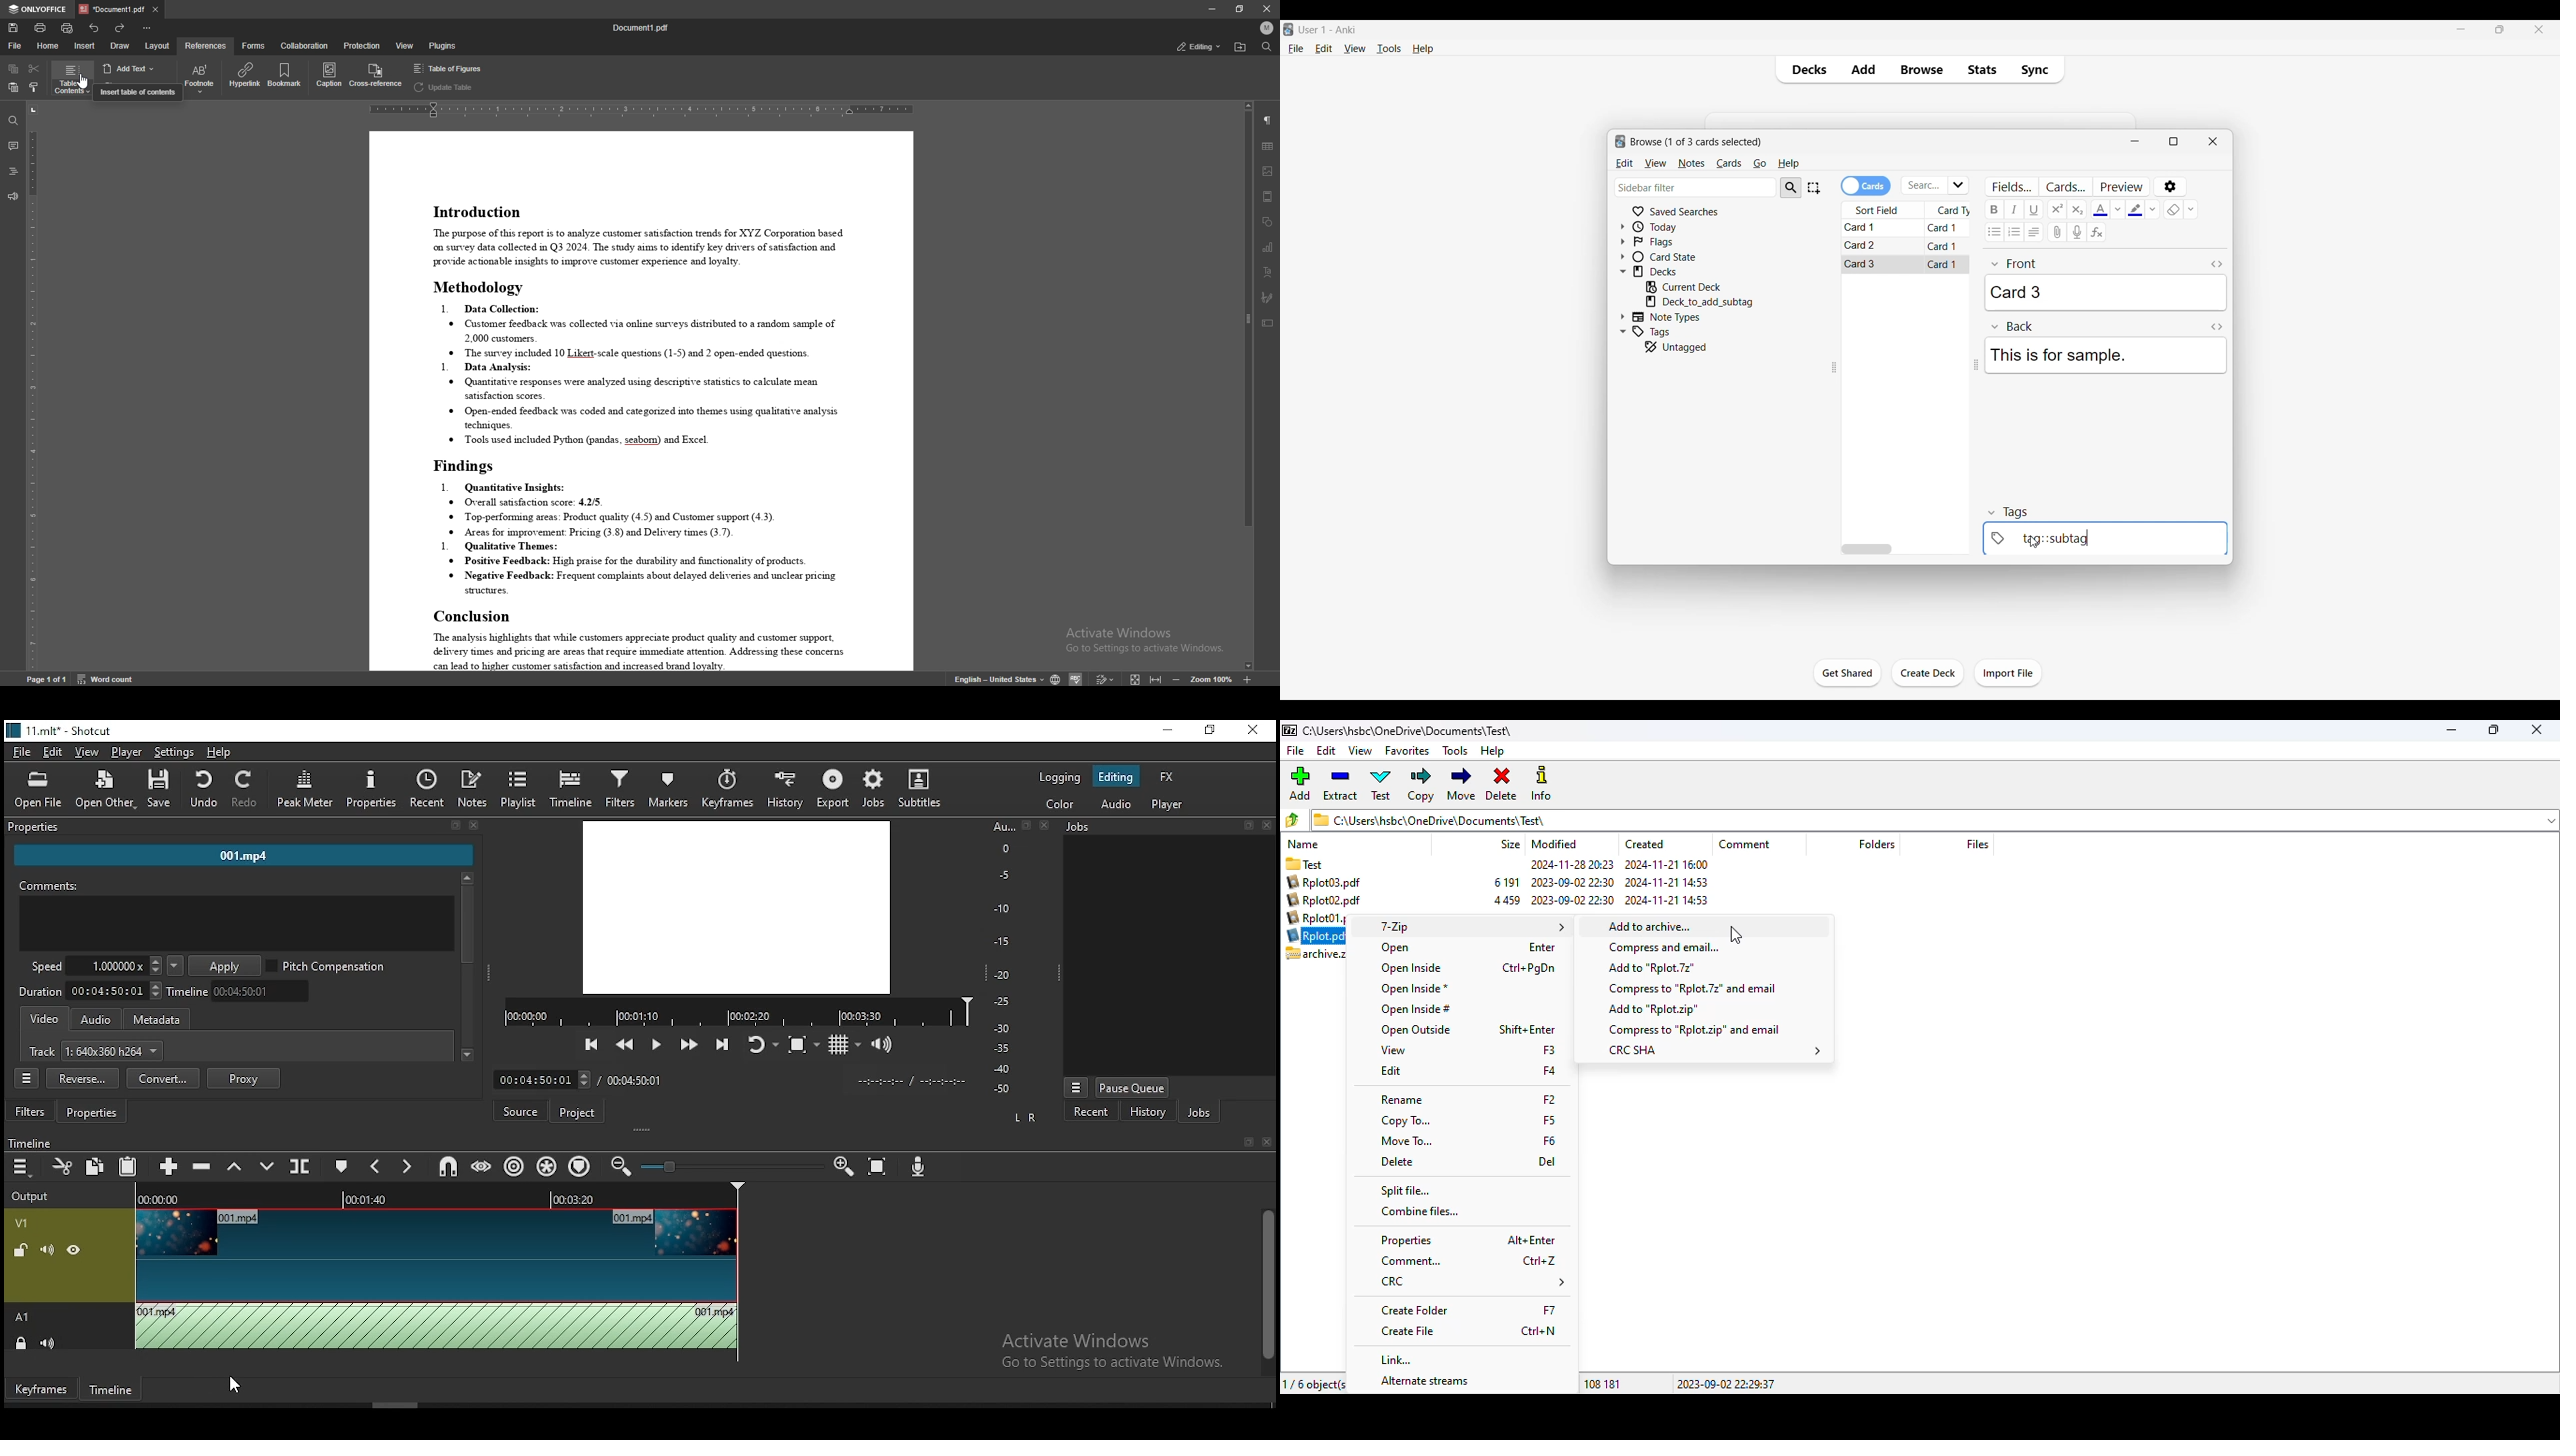 Image resolution: width=2576 pixels, height=1456 pixels. What do you see at coordinates (13, 146) in the screenshot?
I see `comment` at bounding box center [13, 146].